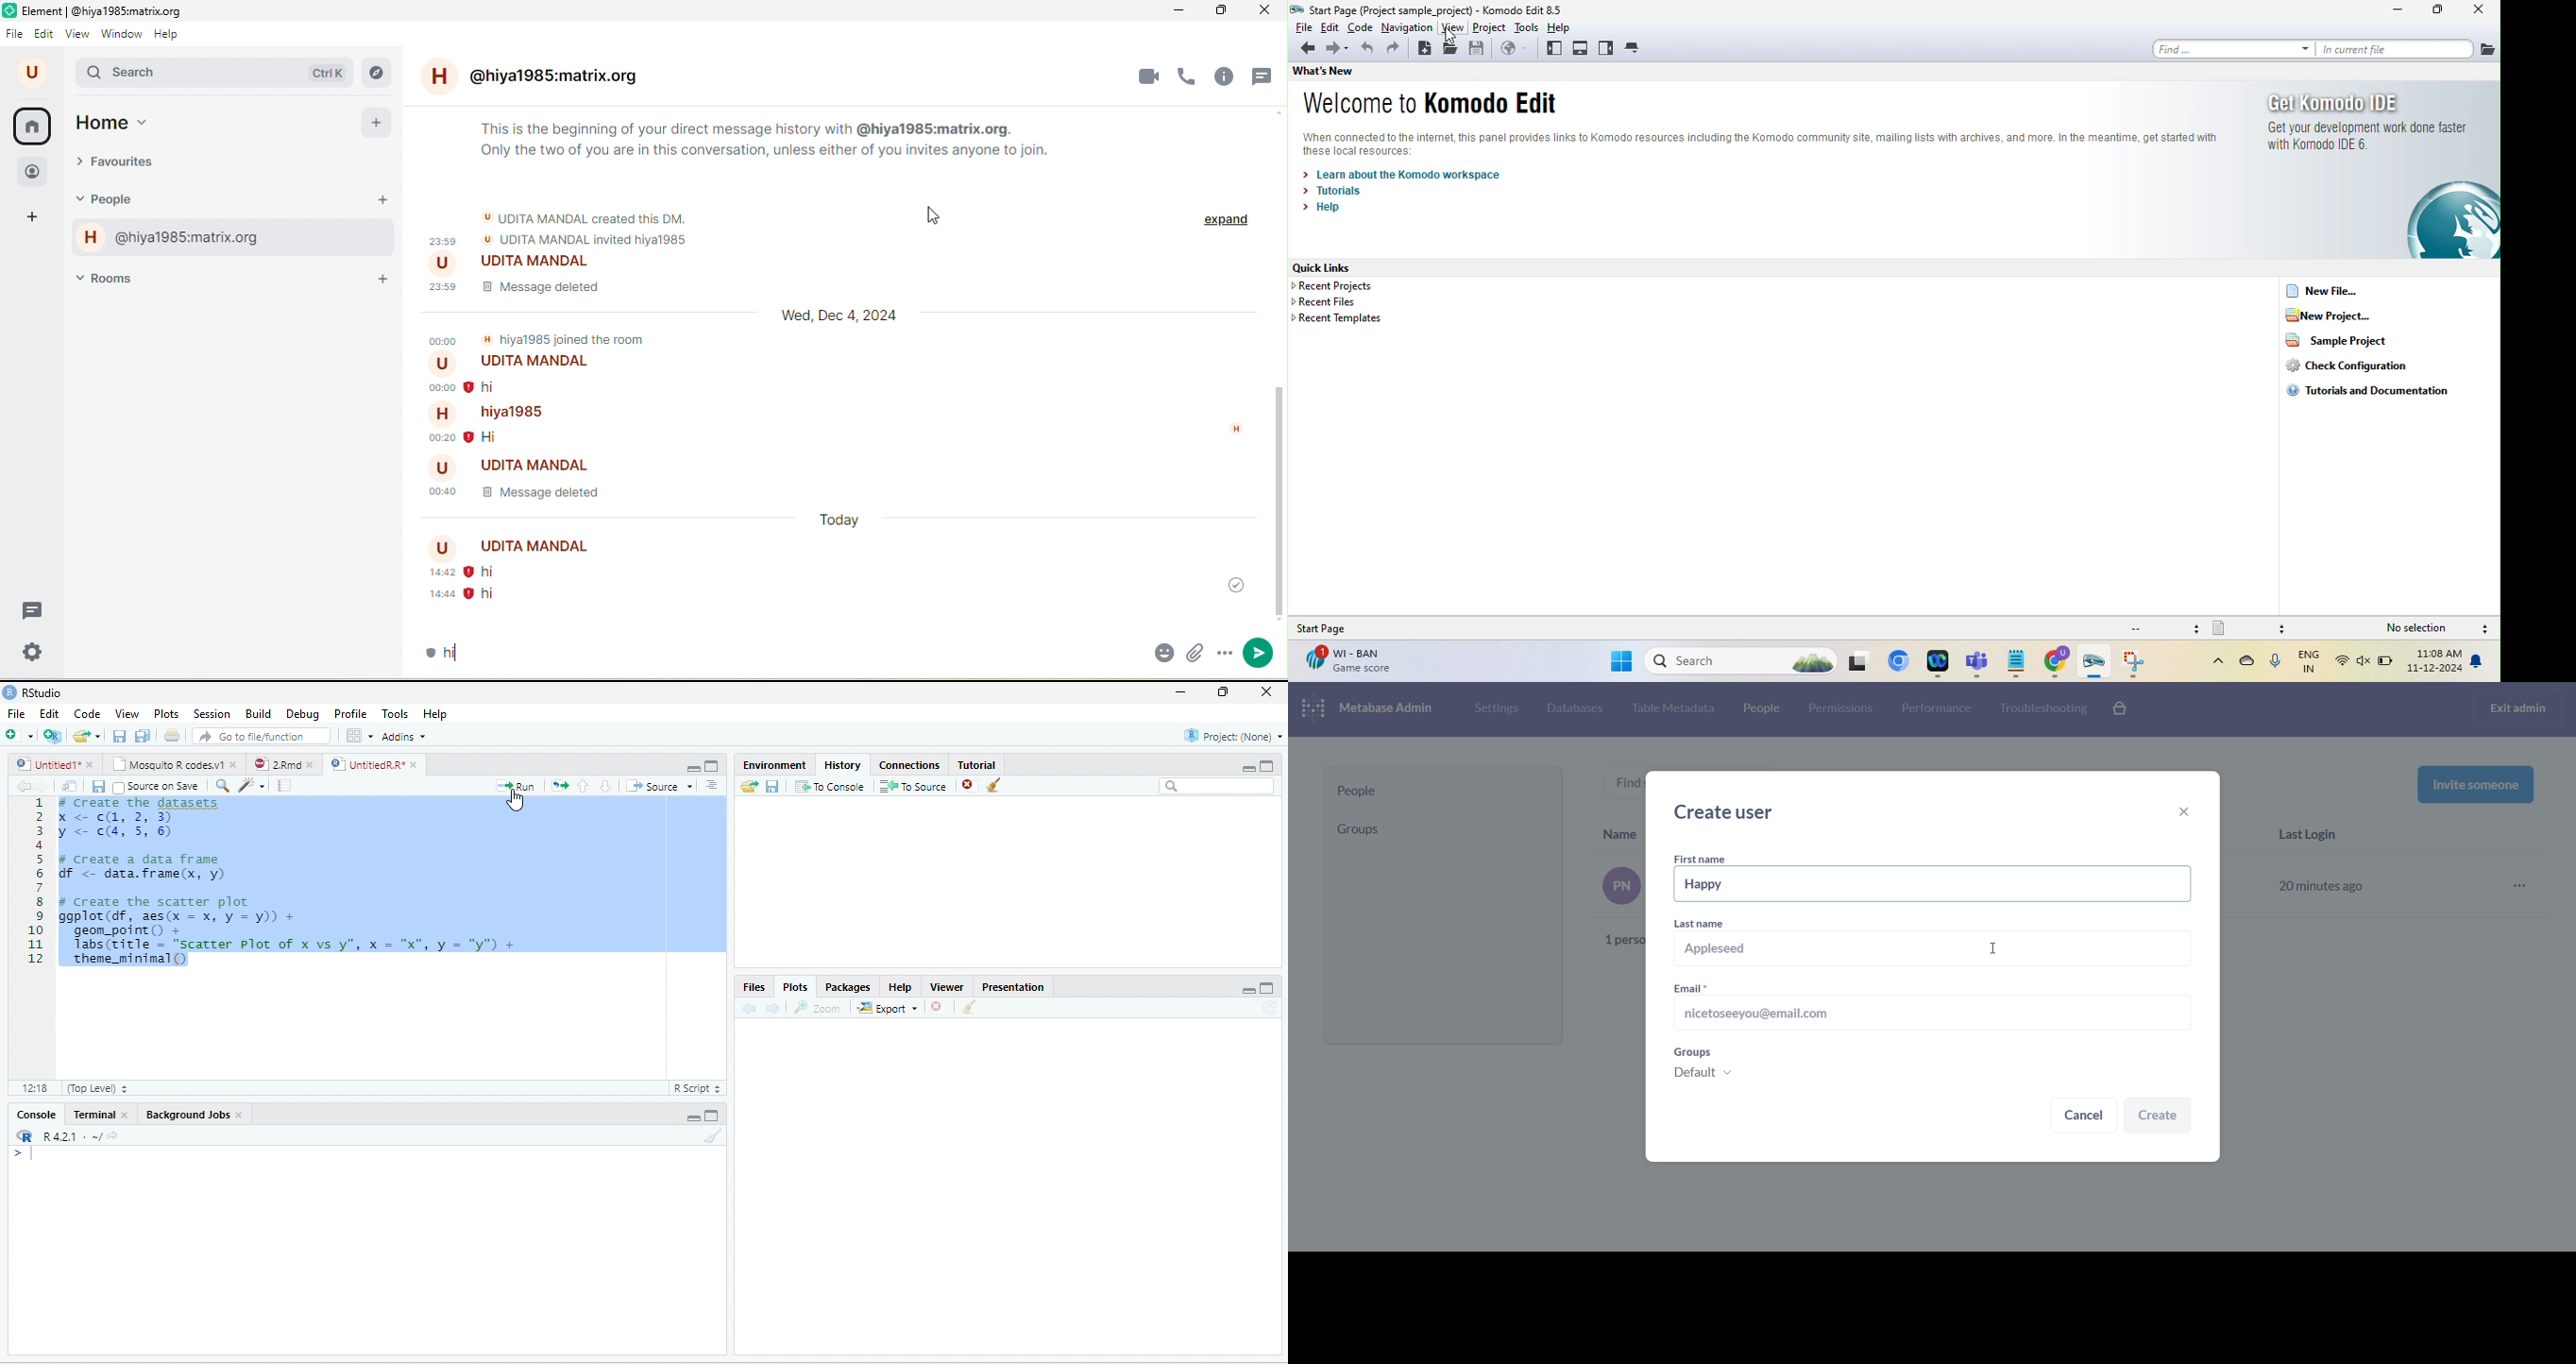 Image resolution: width=2576 pixels, height=1372 pixels. I want to click on Help, so click(900, 986).